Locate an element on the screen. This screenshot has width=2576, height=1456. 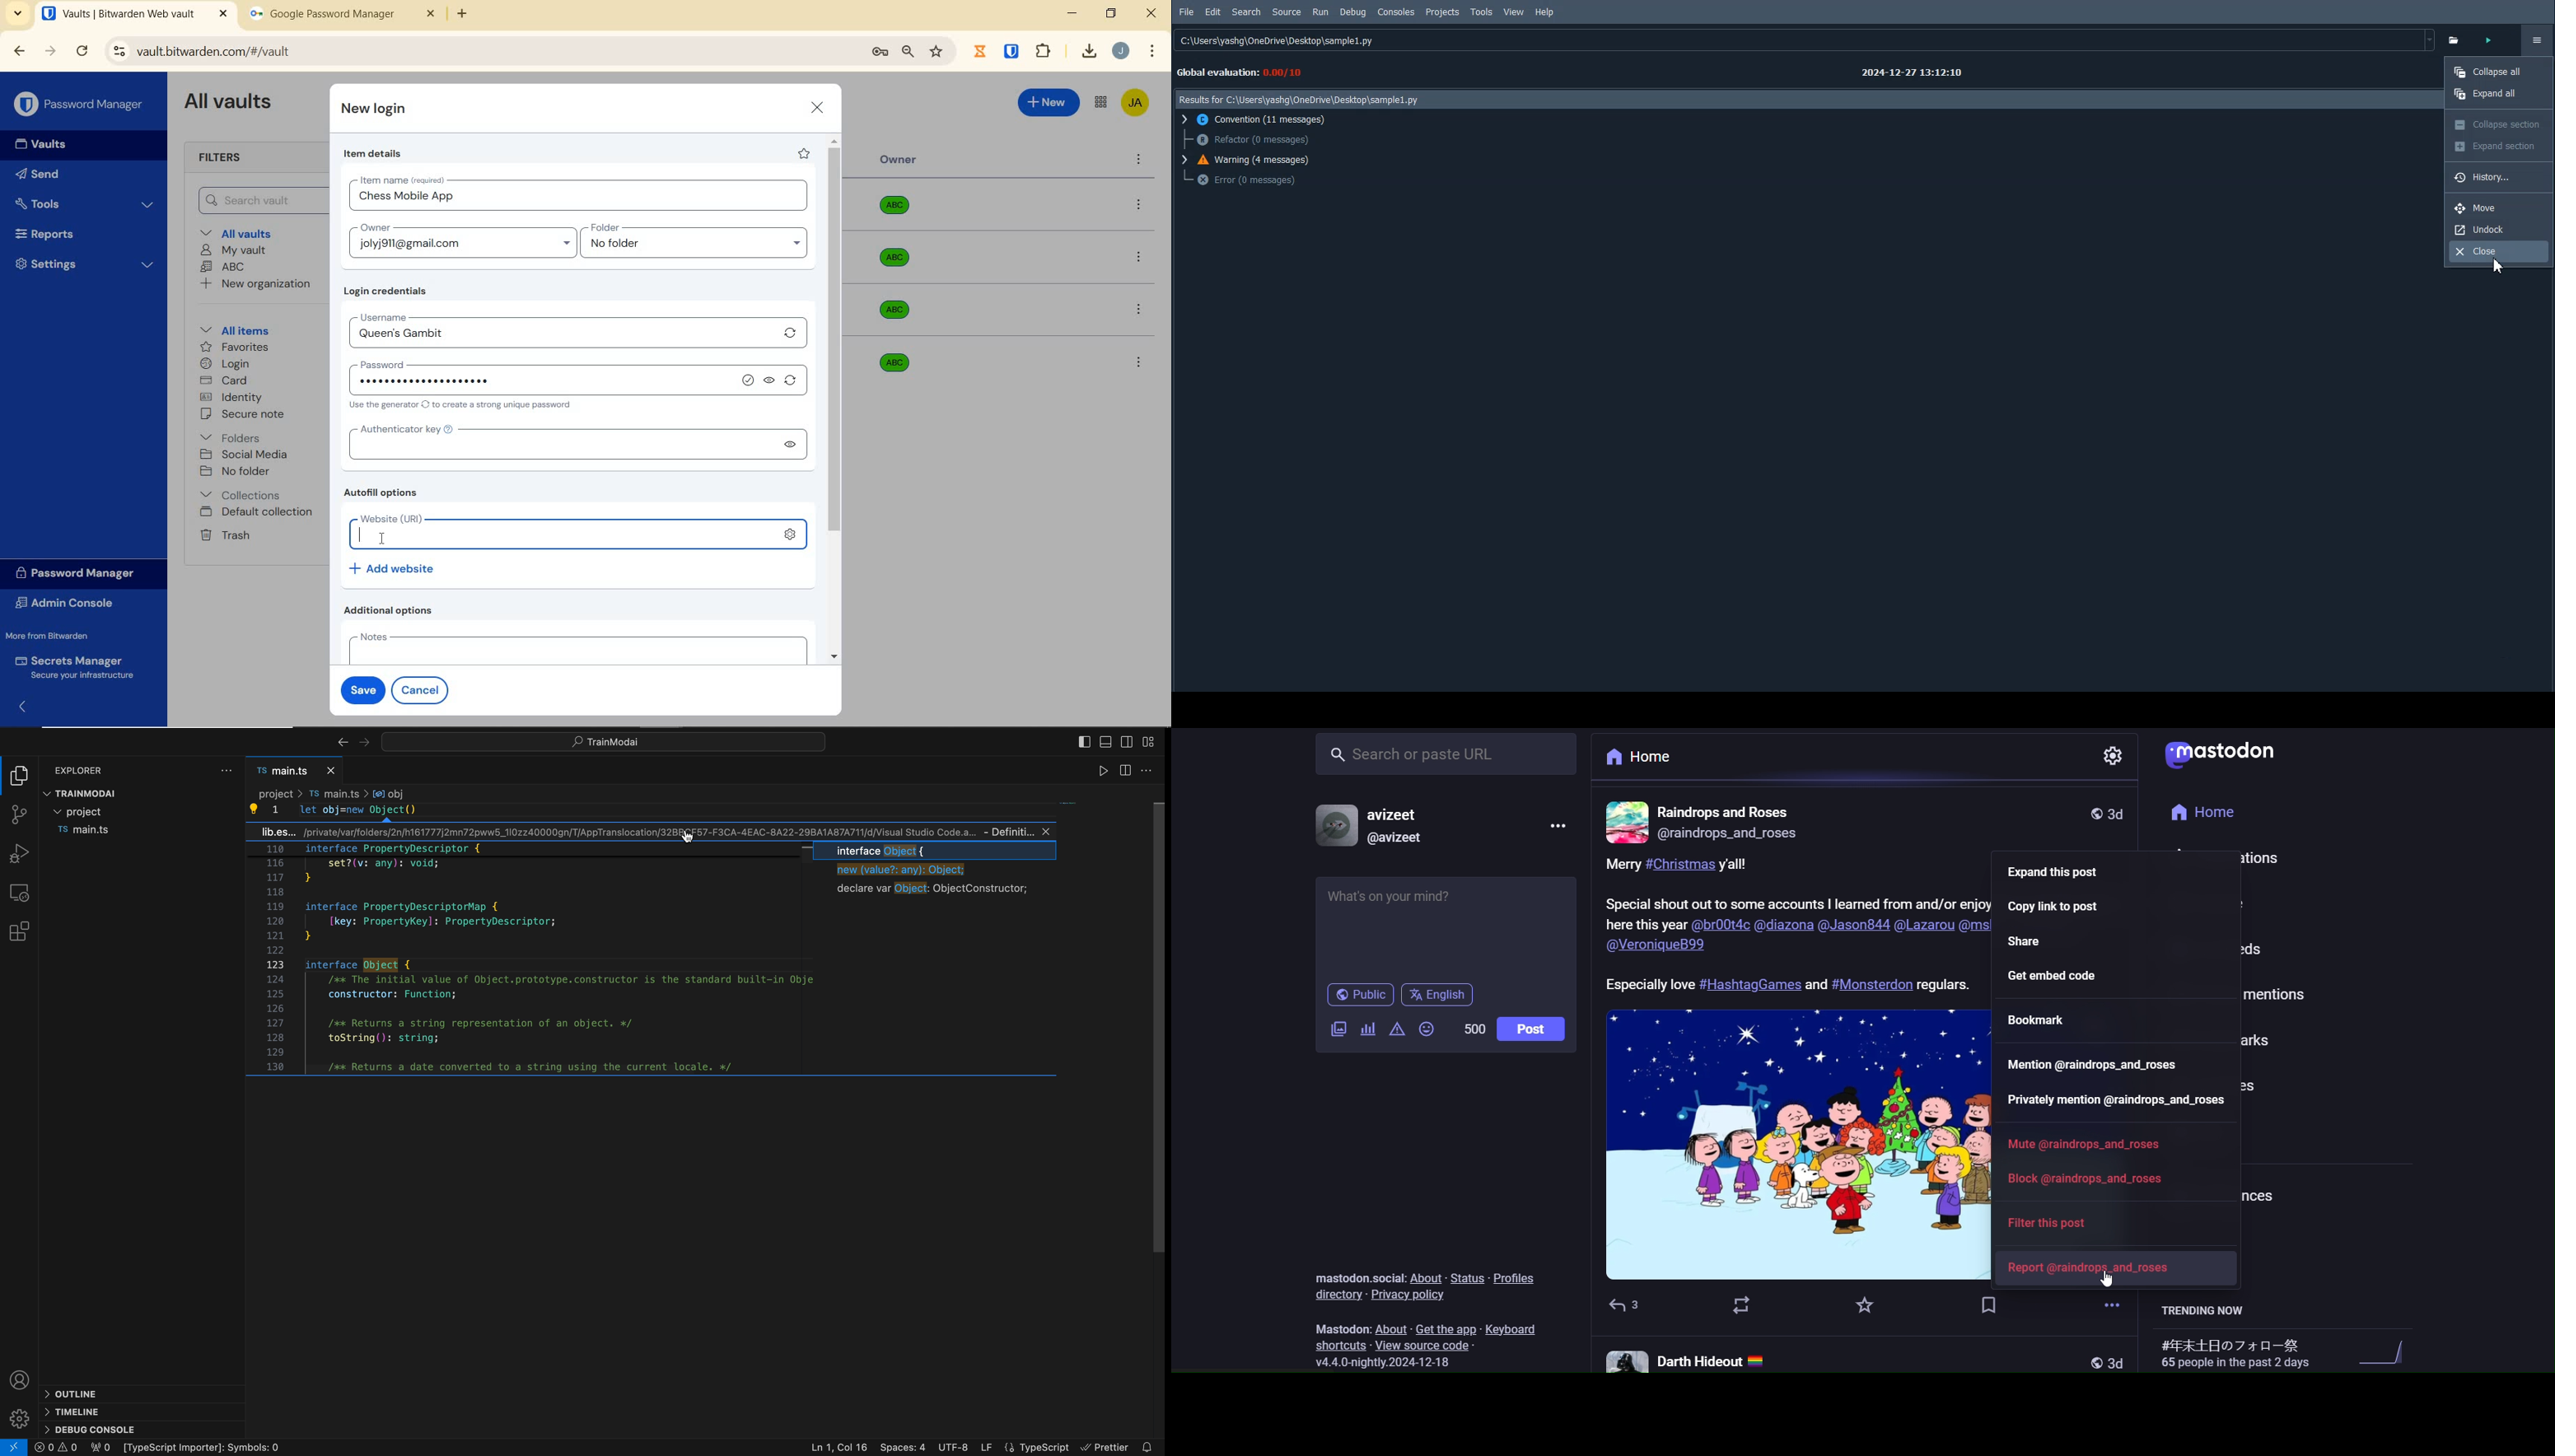
Text  is located at coordinates (1914, 74).